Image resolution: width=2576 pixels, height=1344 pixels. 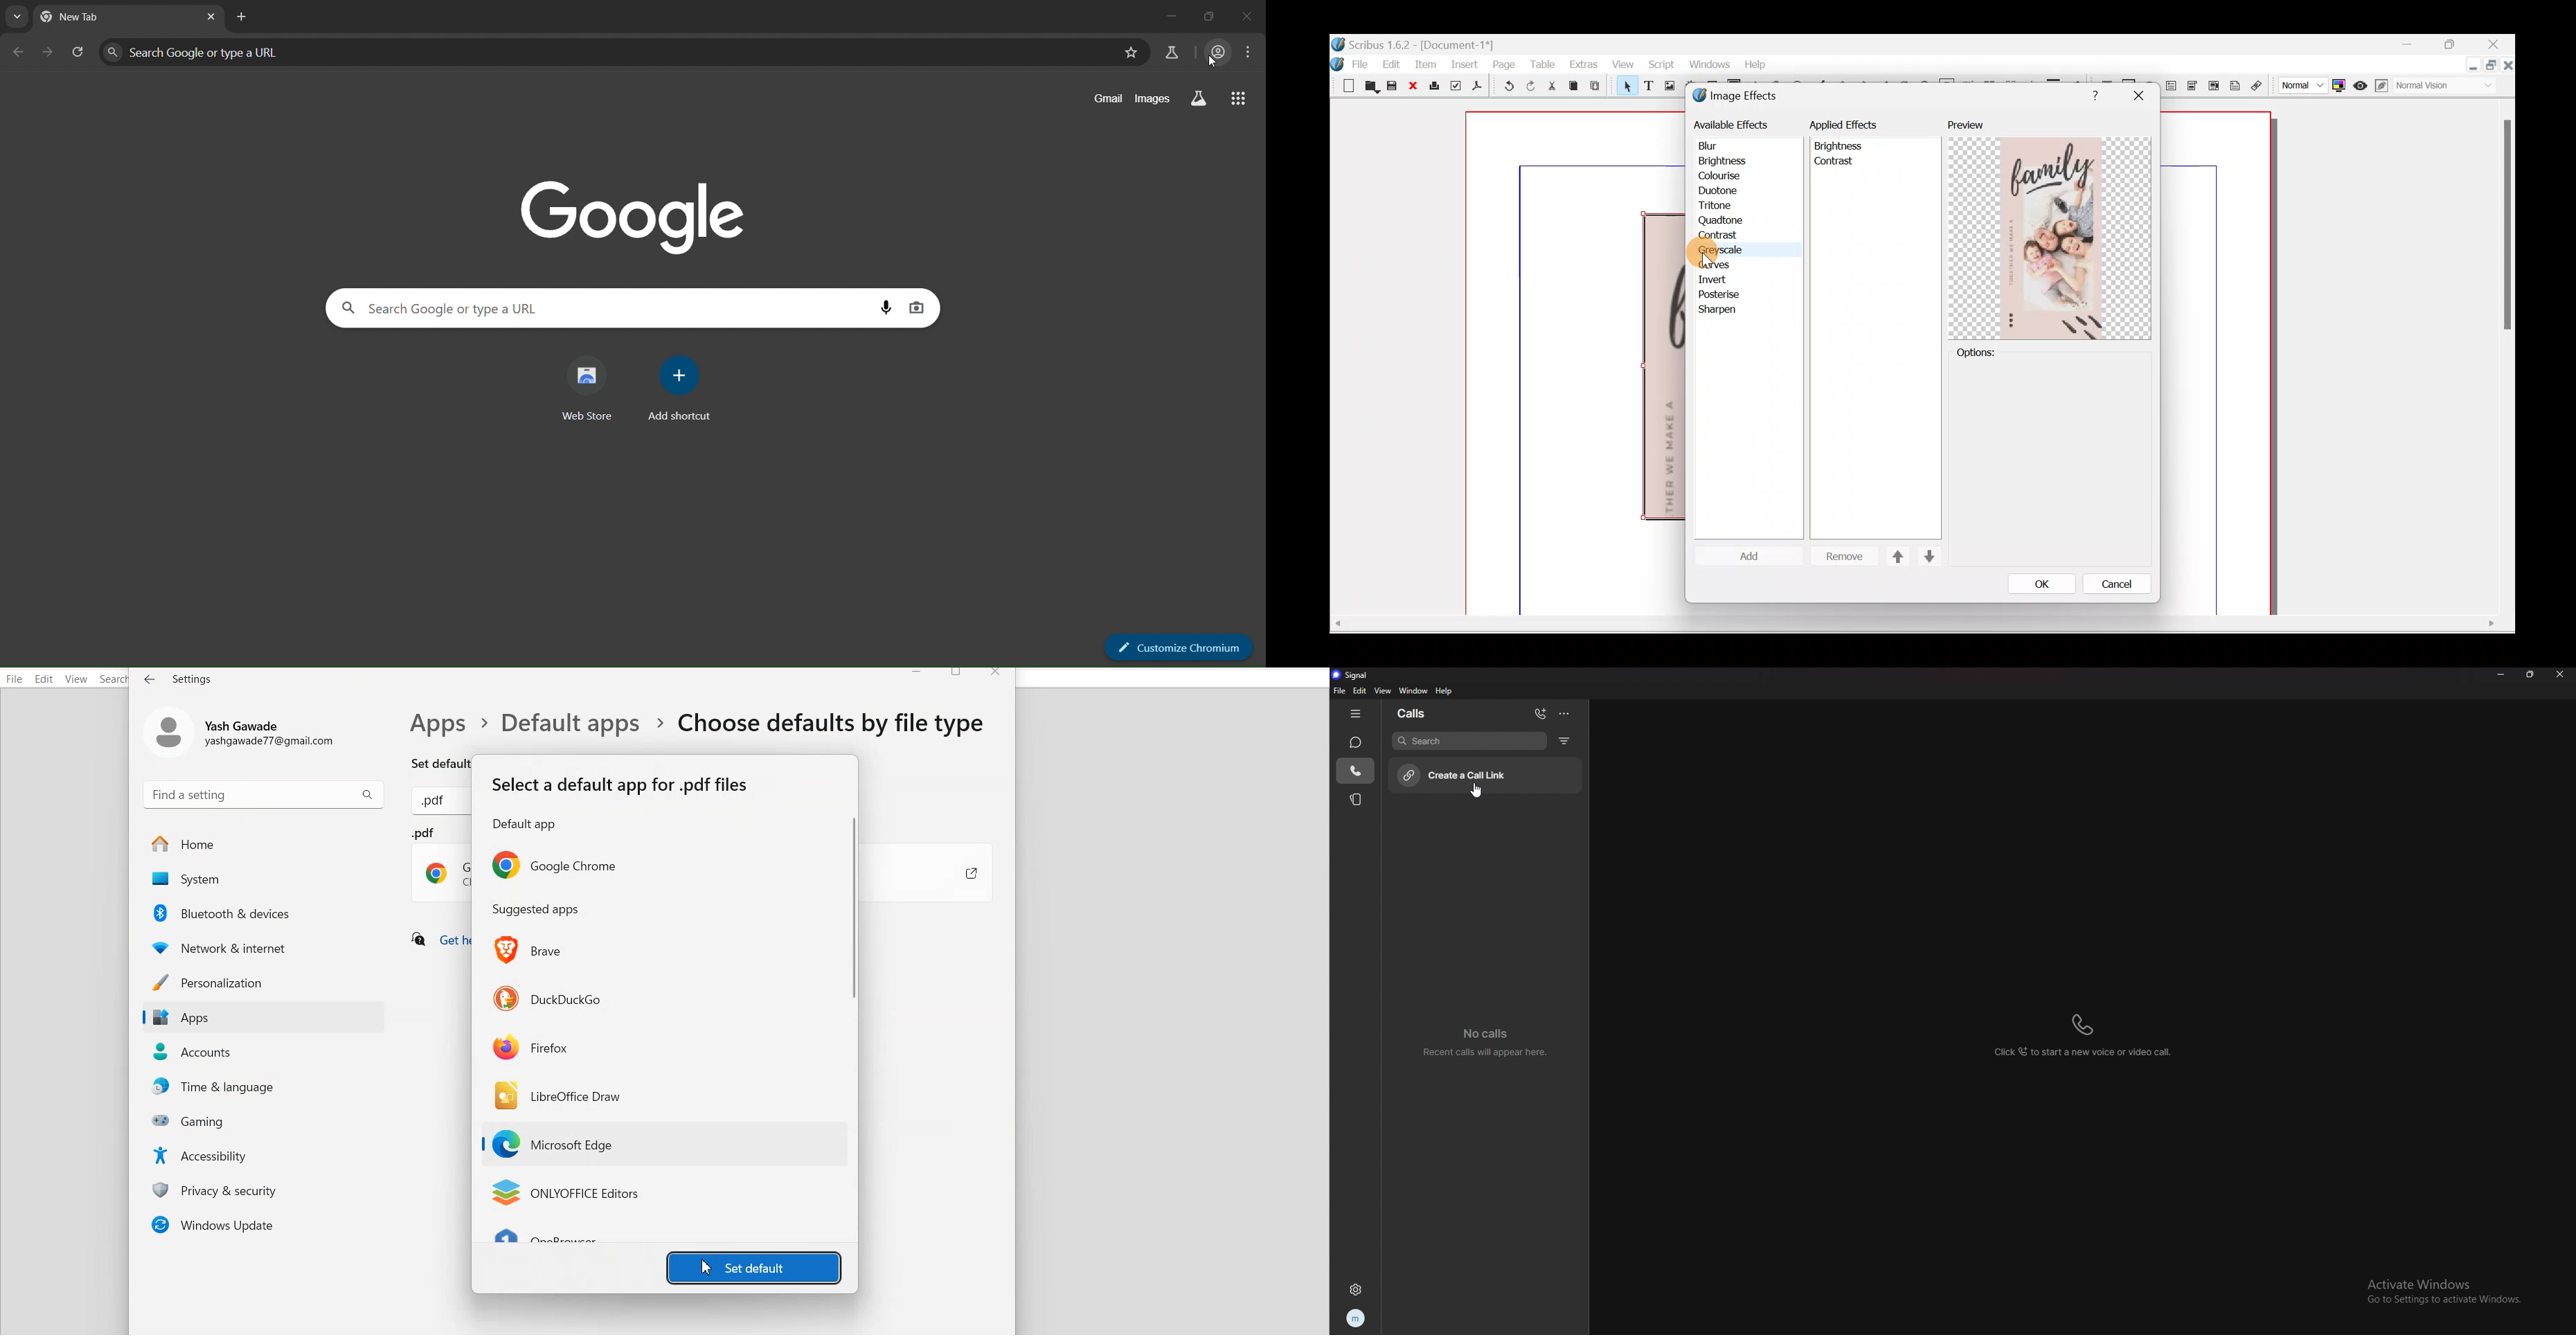 I want to click on PDF combo box, so click(x=2194, y=90).